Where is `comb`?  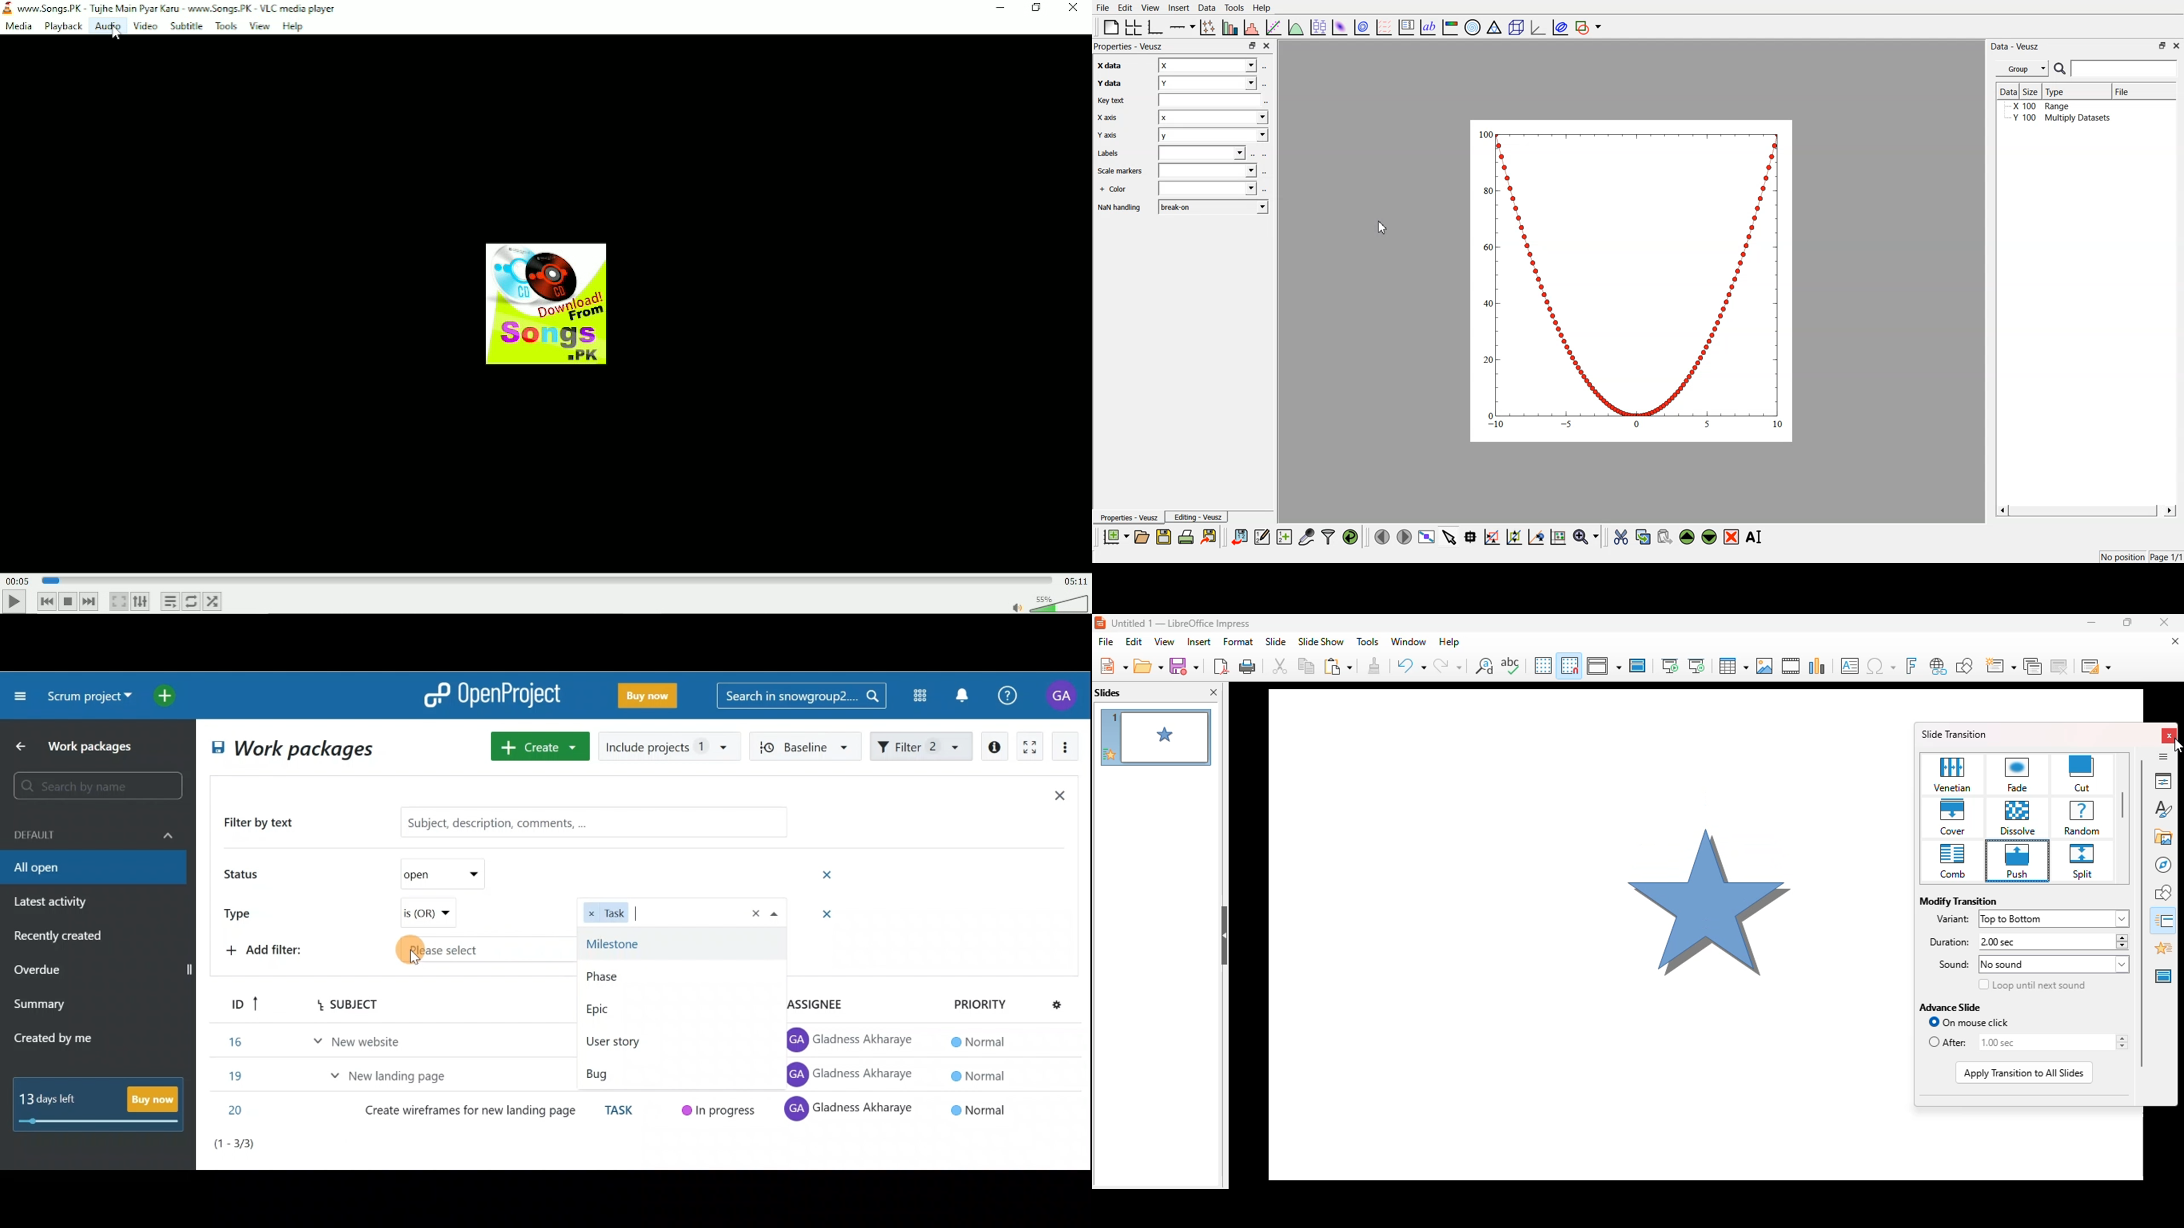
comb is located at coordinates (1952, 862).